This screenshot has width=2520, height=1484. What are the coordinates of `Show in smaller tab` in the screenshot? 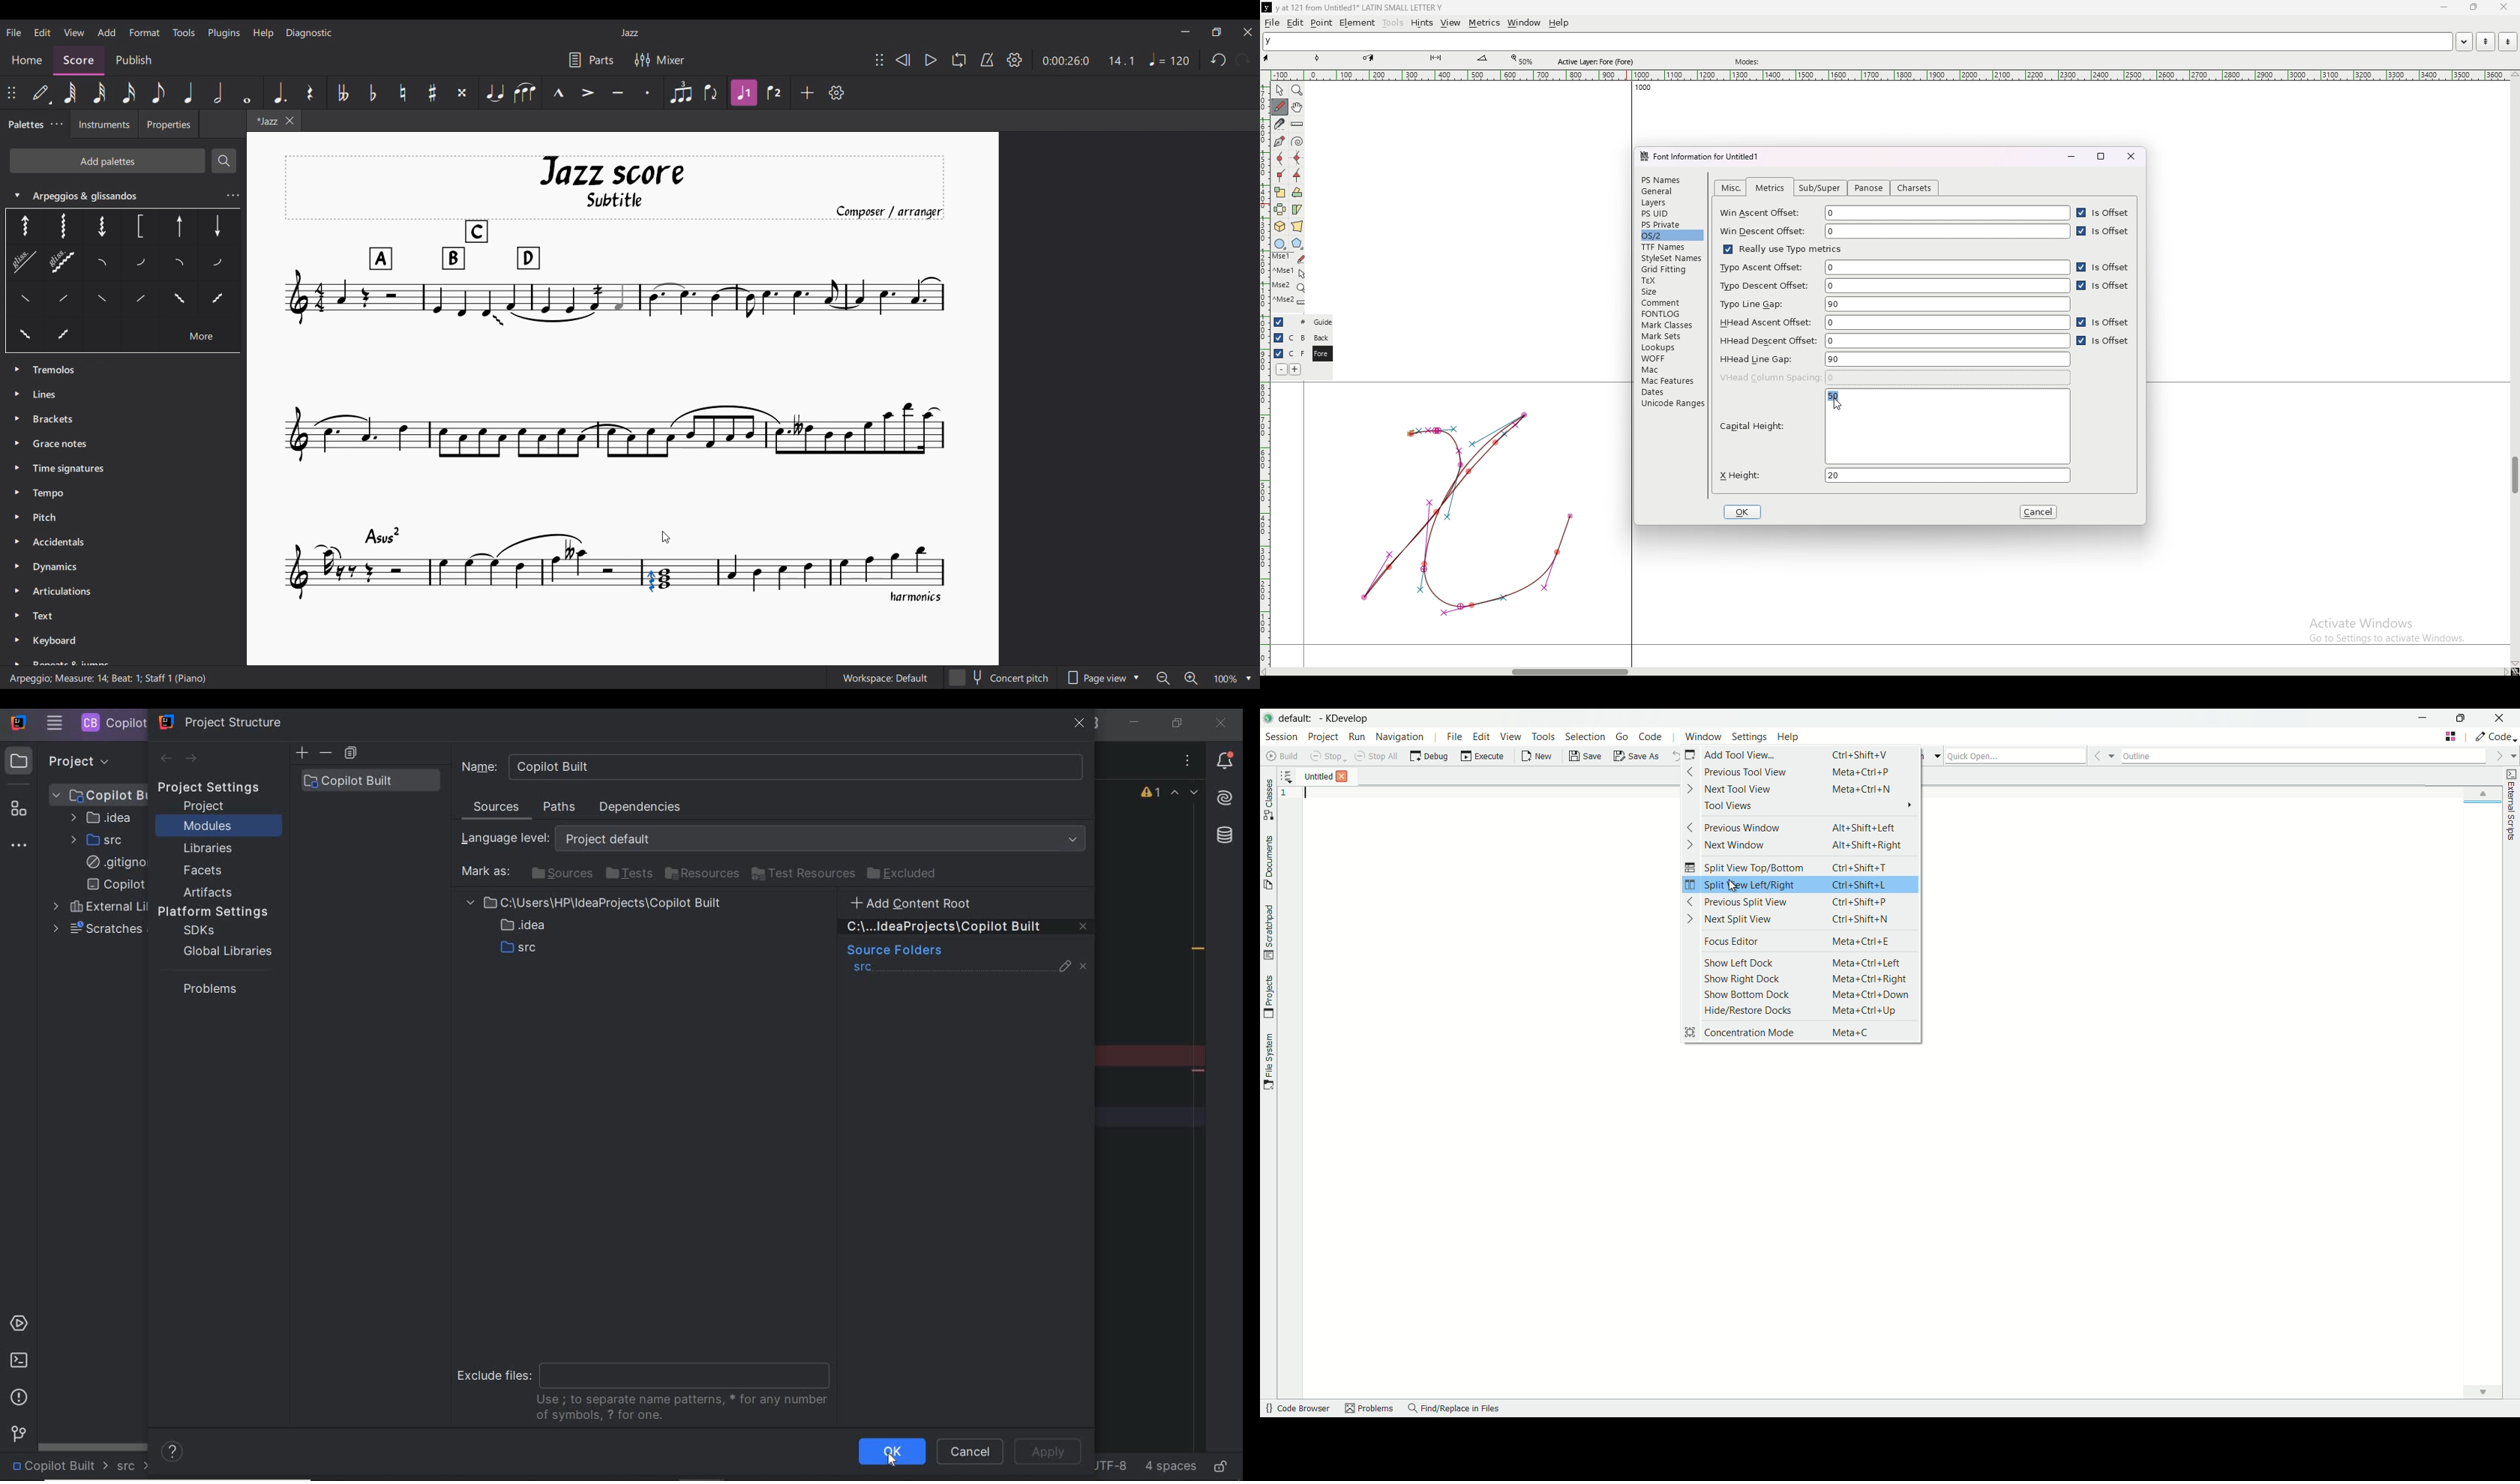 It's located at (1216, 31).